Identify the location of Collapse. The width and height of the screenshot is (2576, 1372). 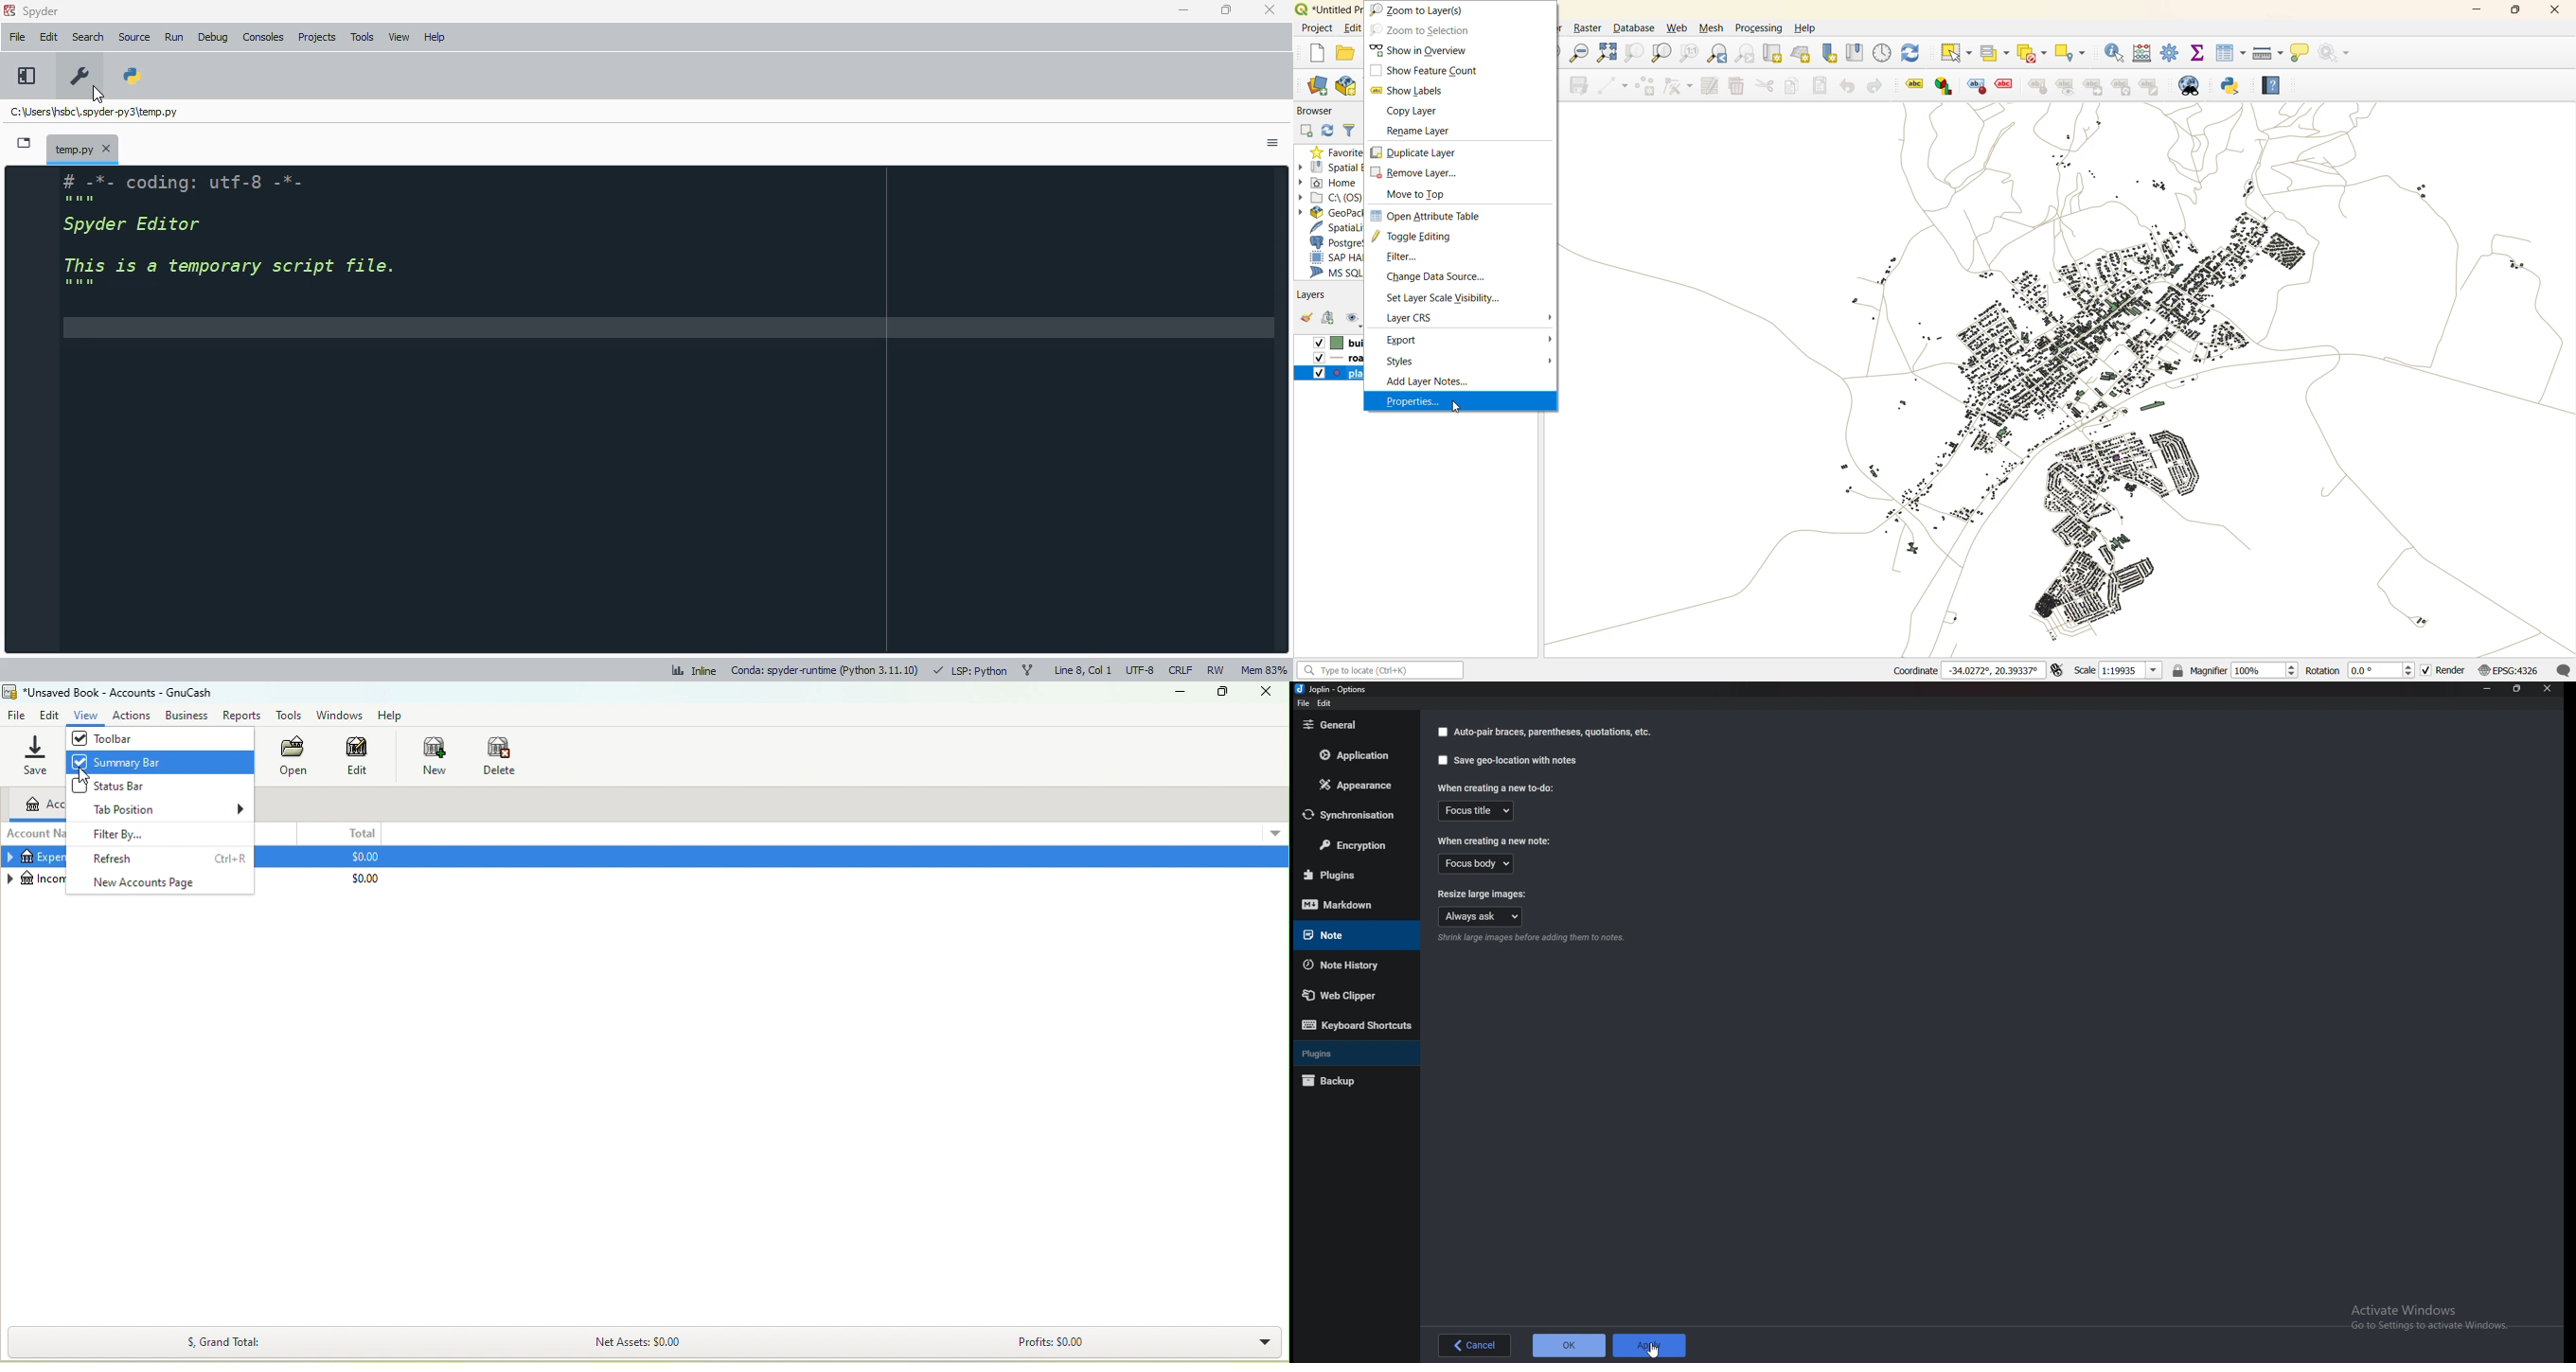
(8, 857).